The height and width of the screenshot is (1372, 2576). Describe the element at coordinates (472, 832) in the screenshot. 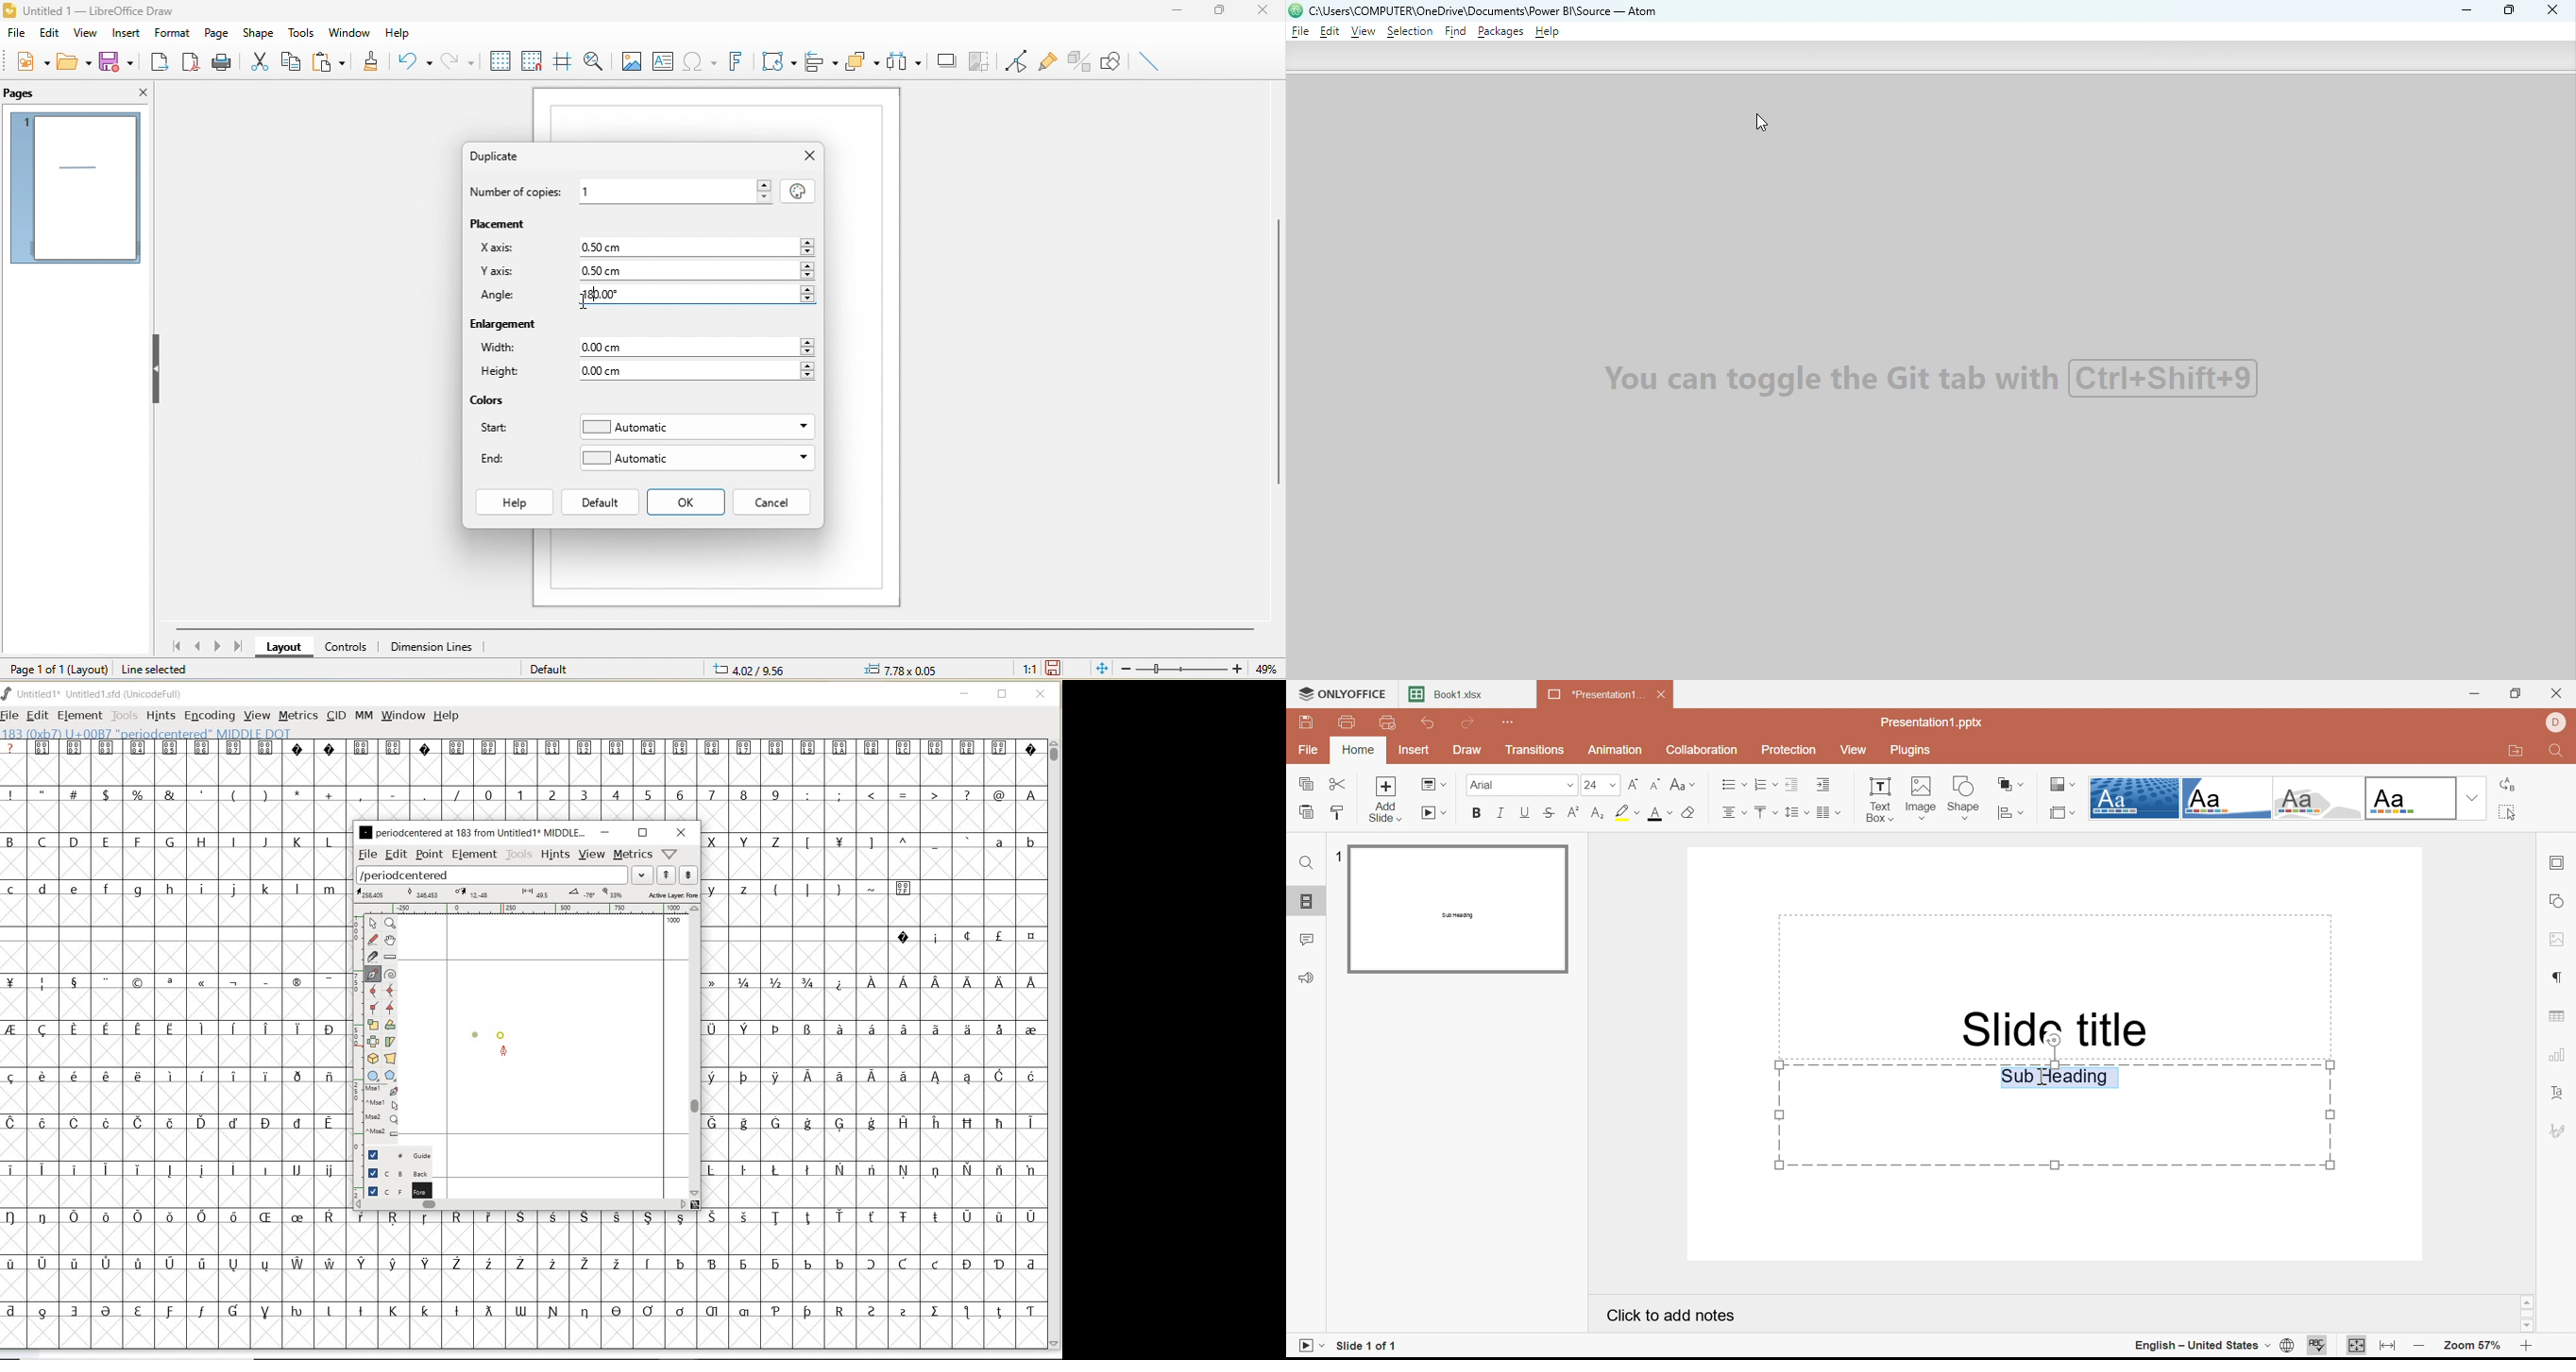

I see `glyph name` at that location.